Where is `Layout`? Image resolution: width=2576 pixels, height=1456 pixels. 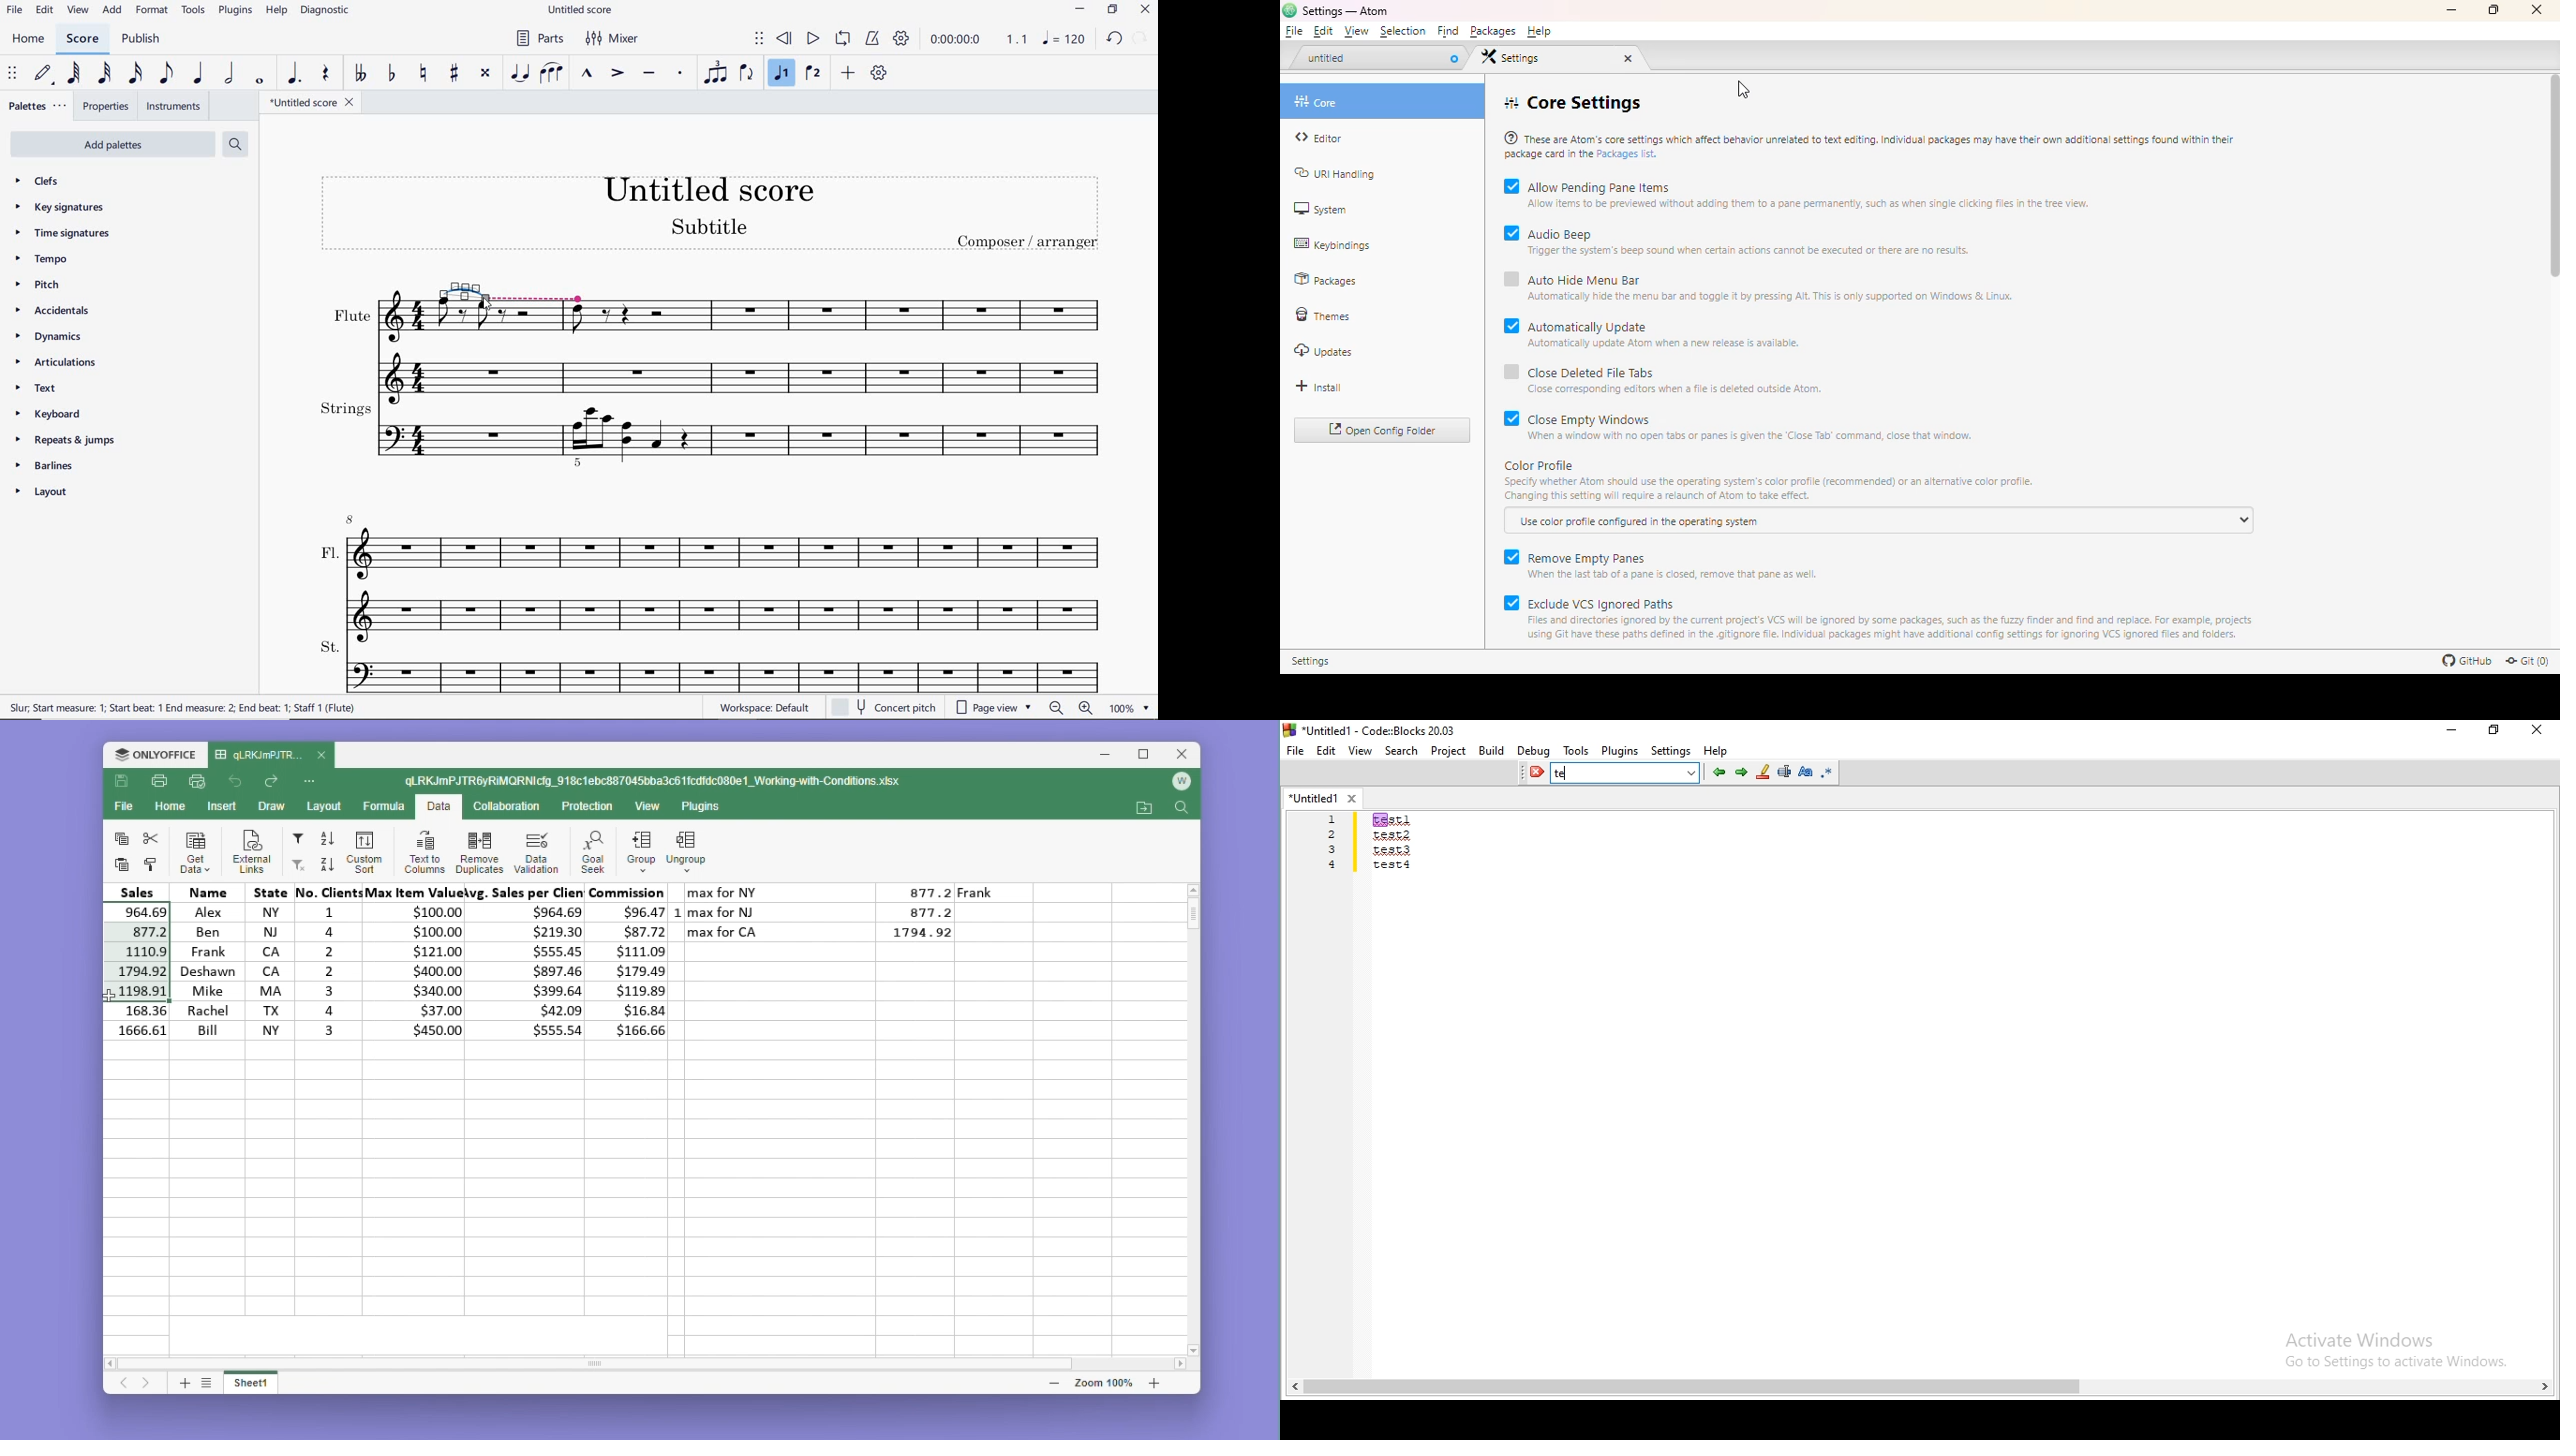
Layout is located at coordinates (325, 806).